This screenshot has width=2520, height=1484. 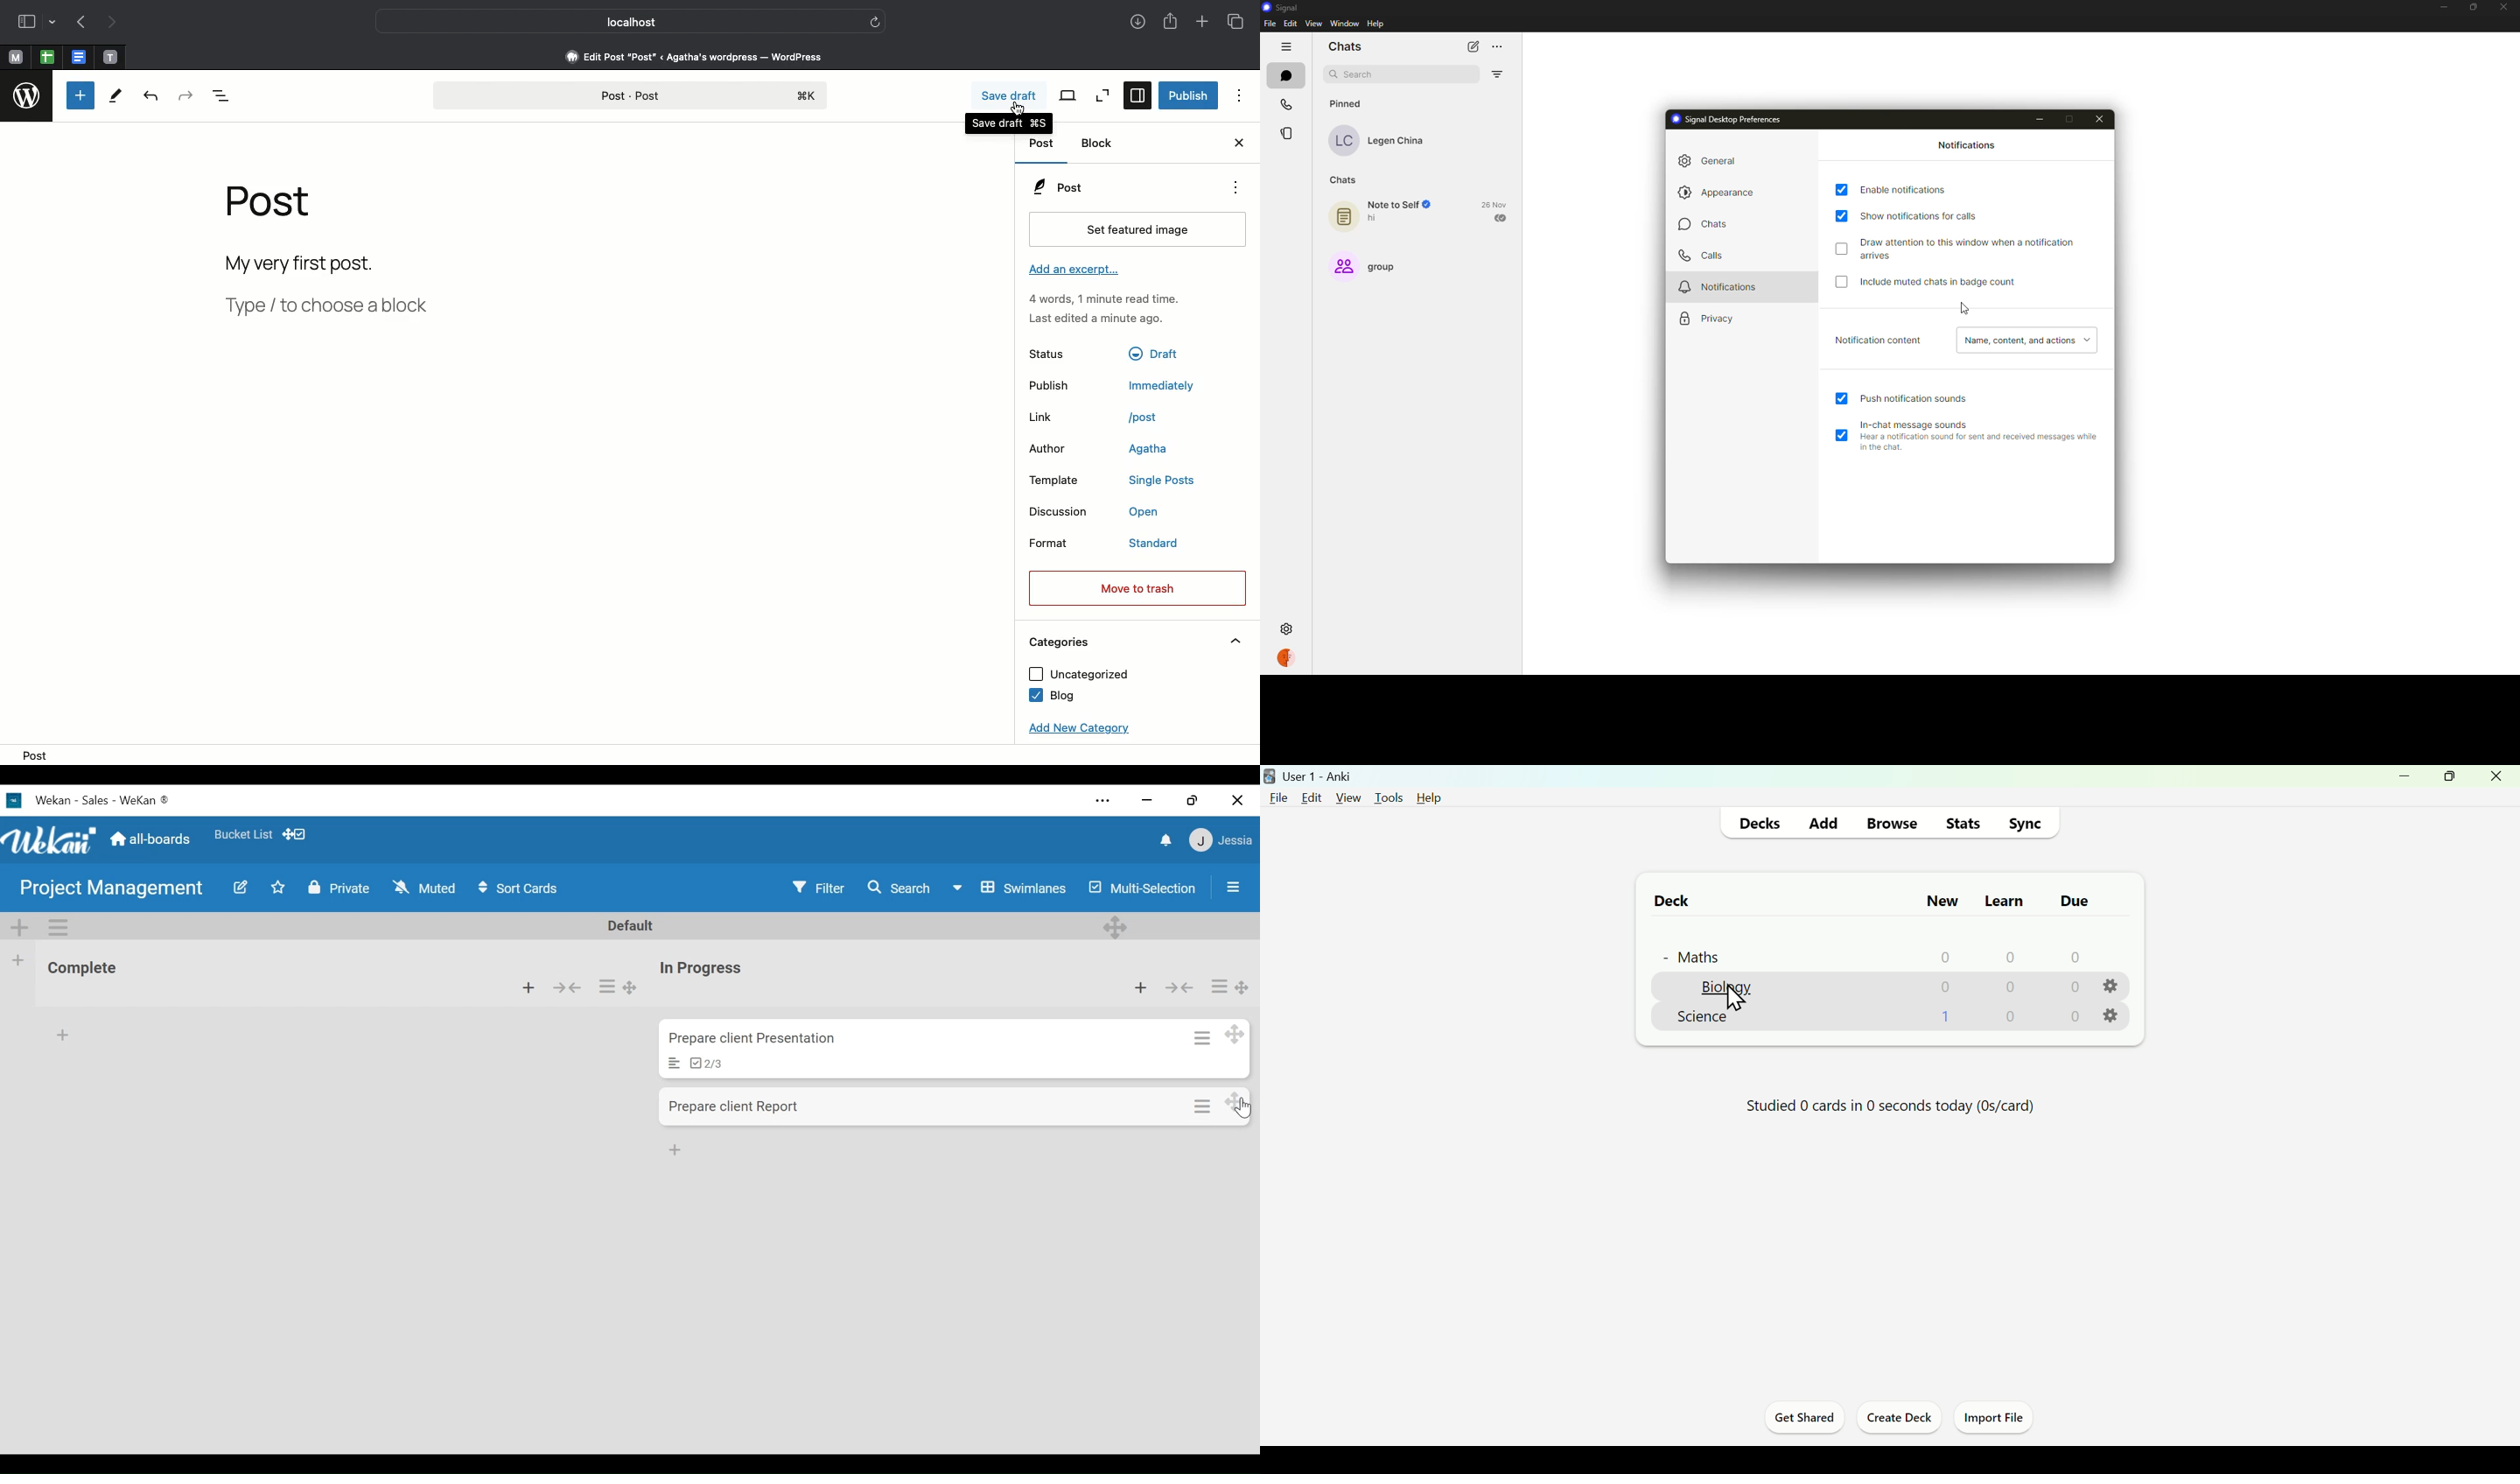 I want to click on , so click(x=1159, y=351).